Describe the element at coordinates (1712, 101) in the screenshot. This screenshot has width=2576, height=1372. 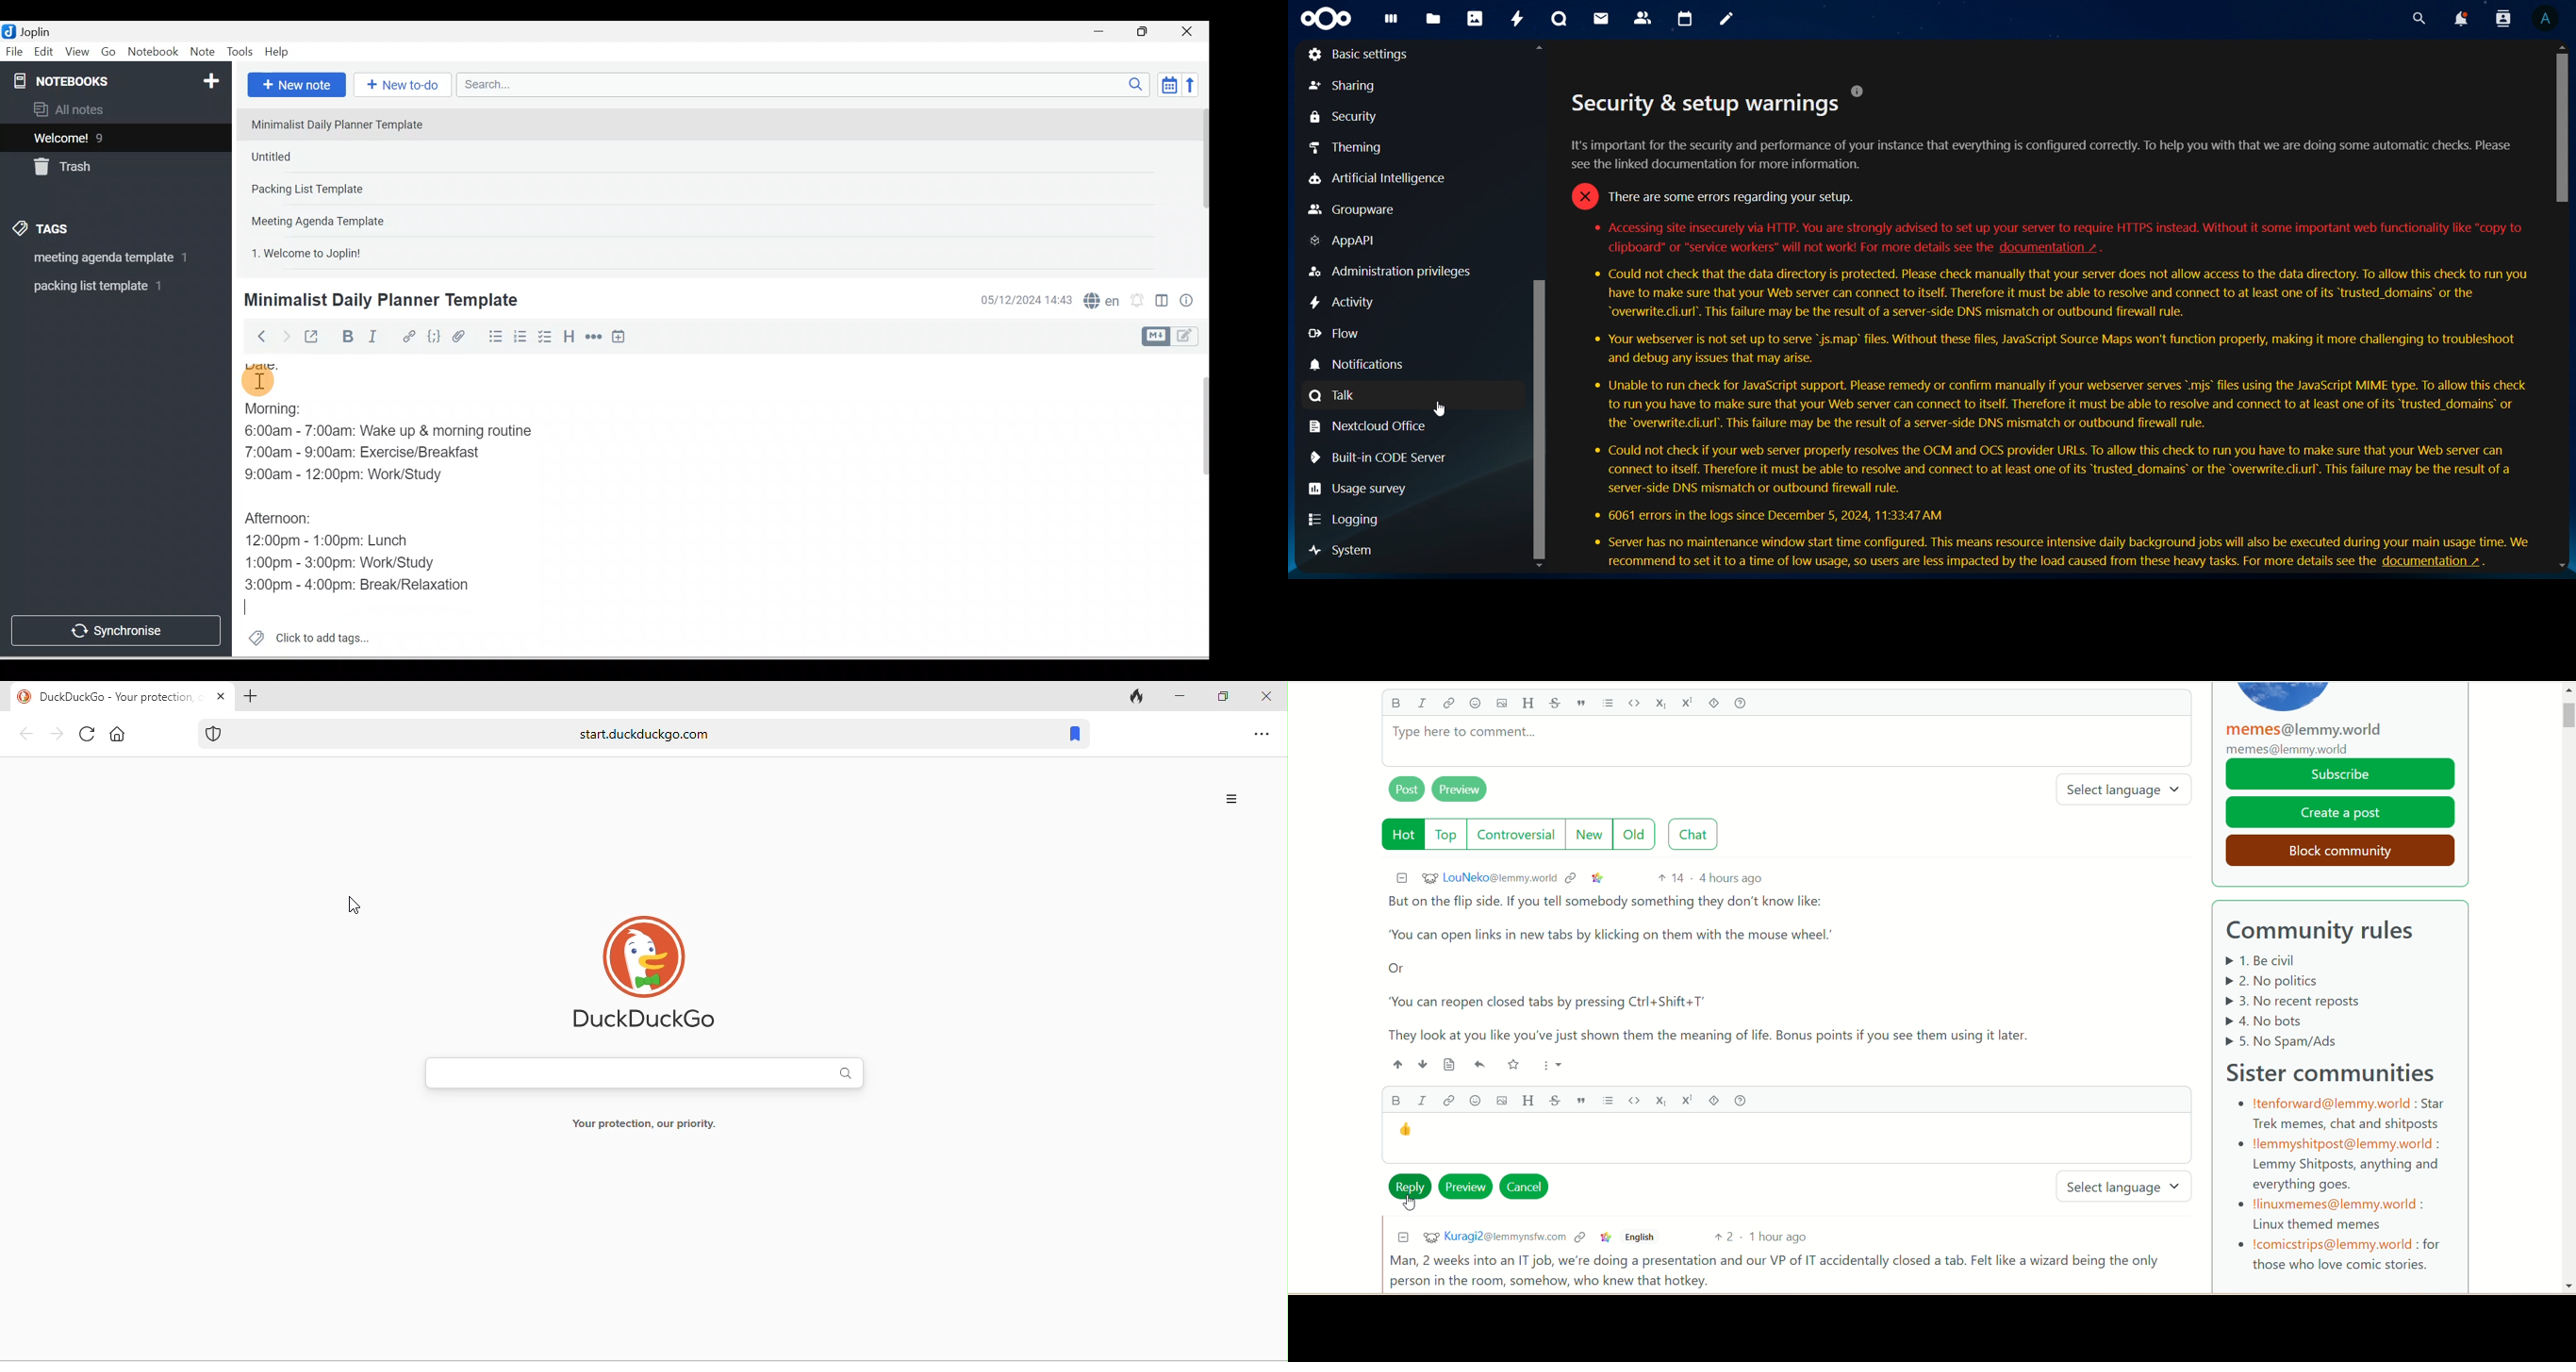
I see `Security & setup warnings °` at that location.